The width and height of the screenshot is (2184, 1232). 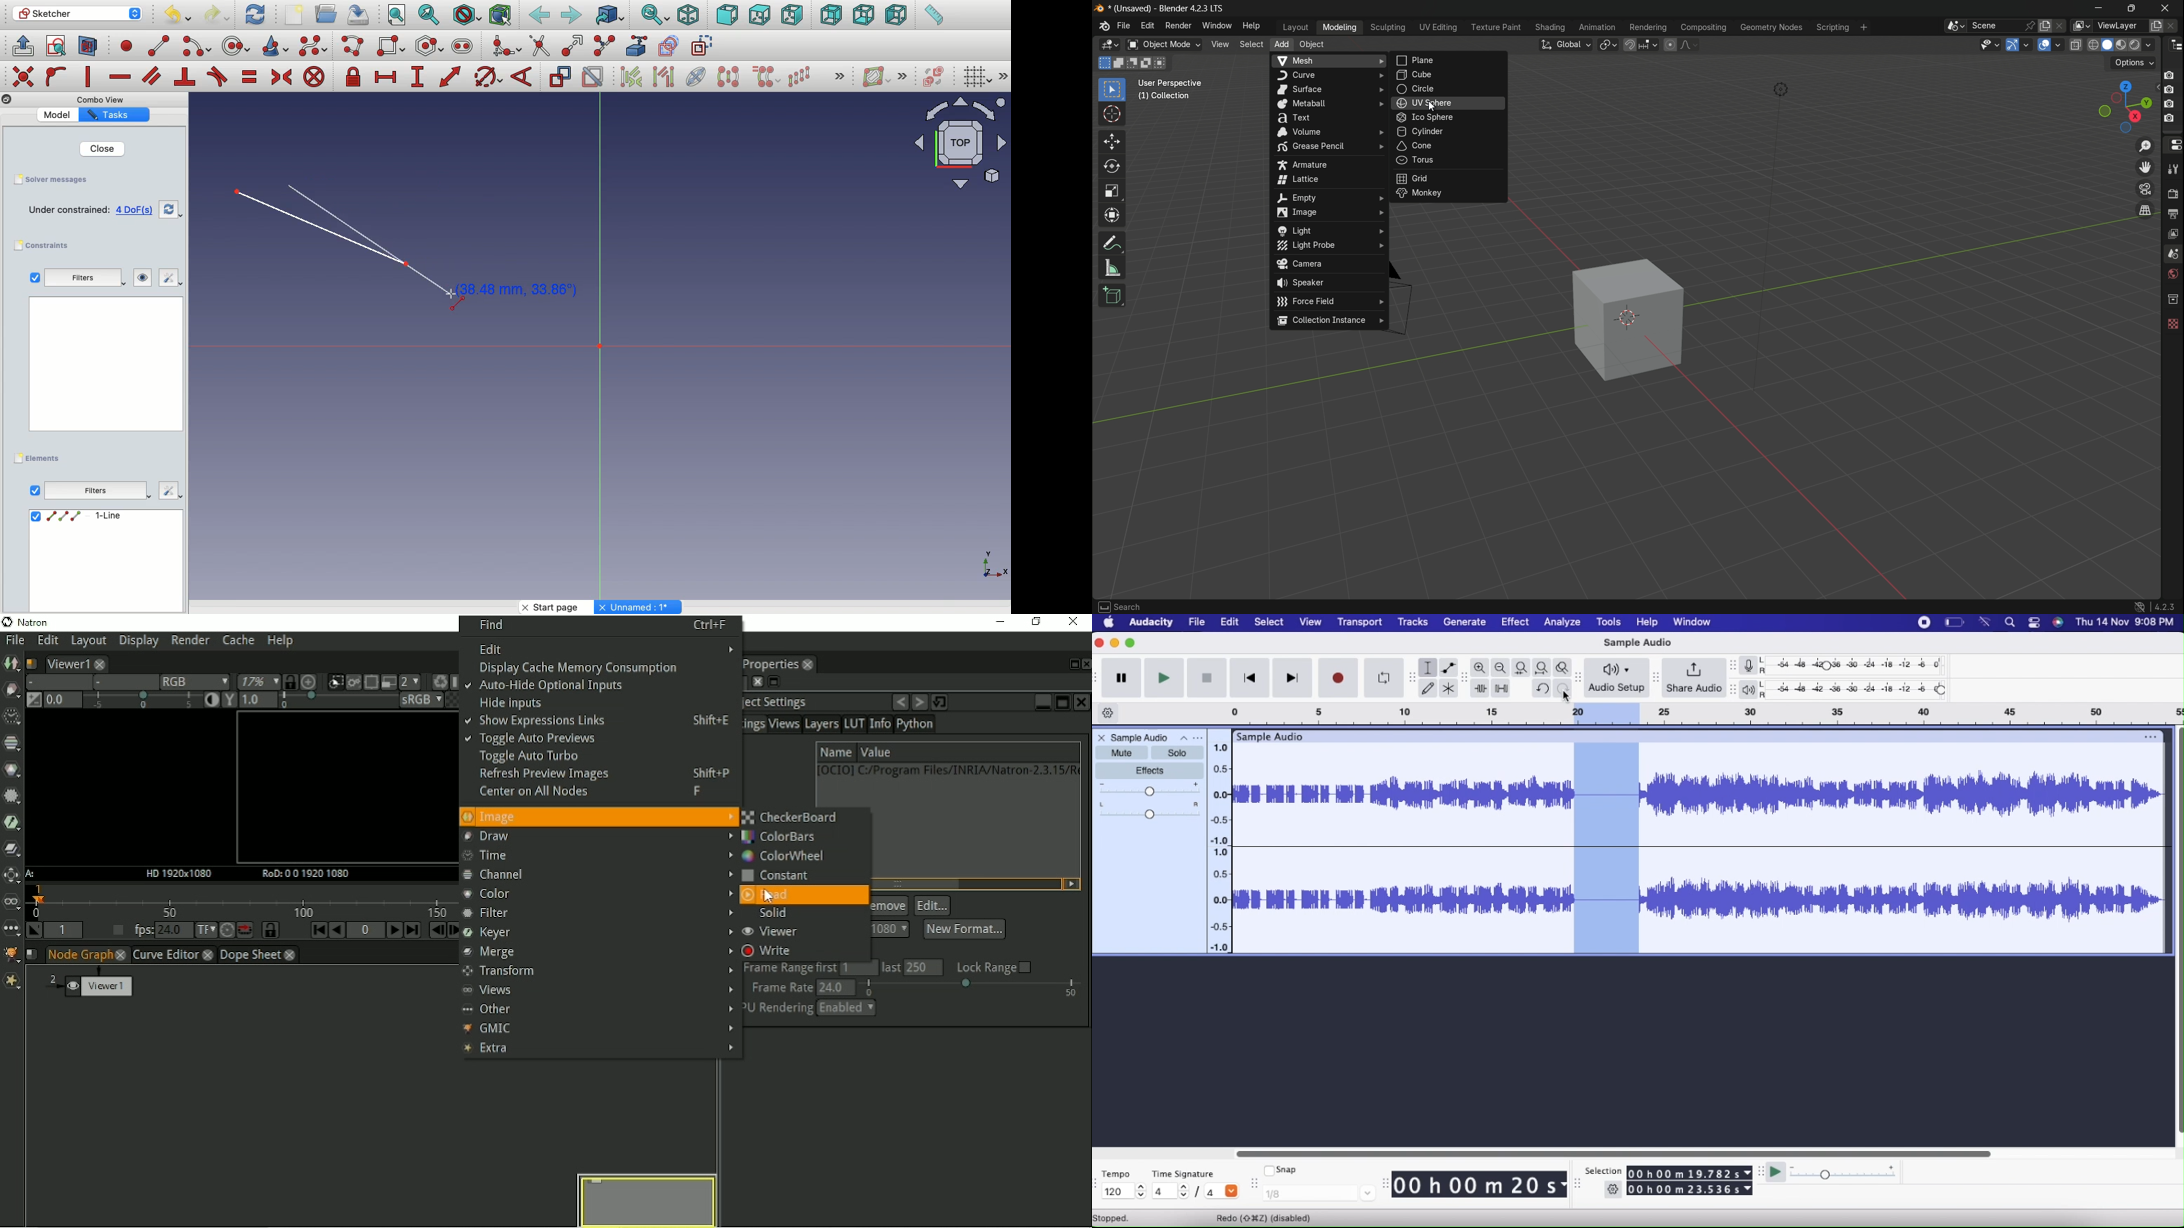 What do you see at coordinates (1141, 738) in the screenshot?
I see `Sample Audio` at bounding box center [1141, 738].